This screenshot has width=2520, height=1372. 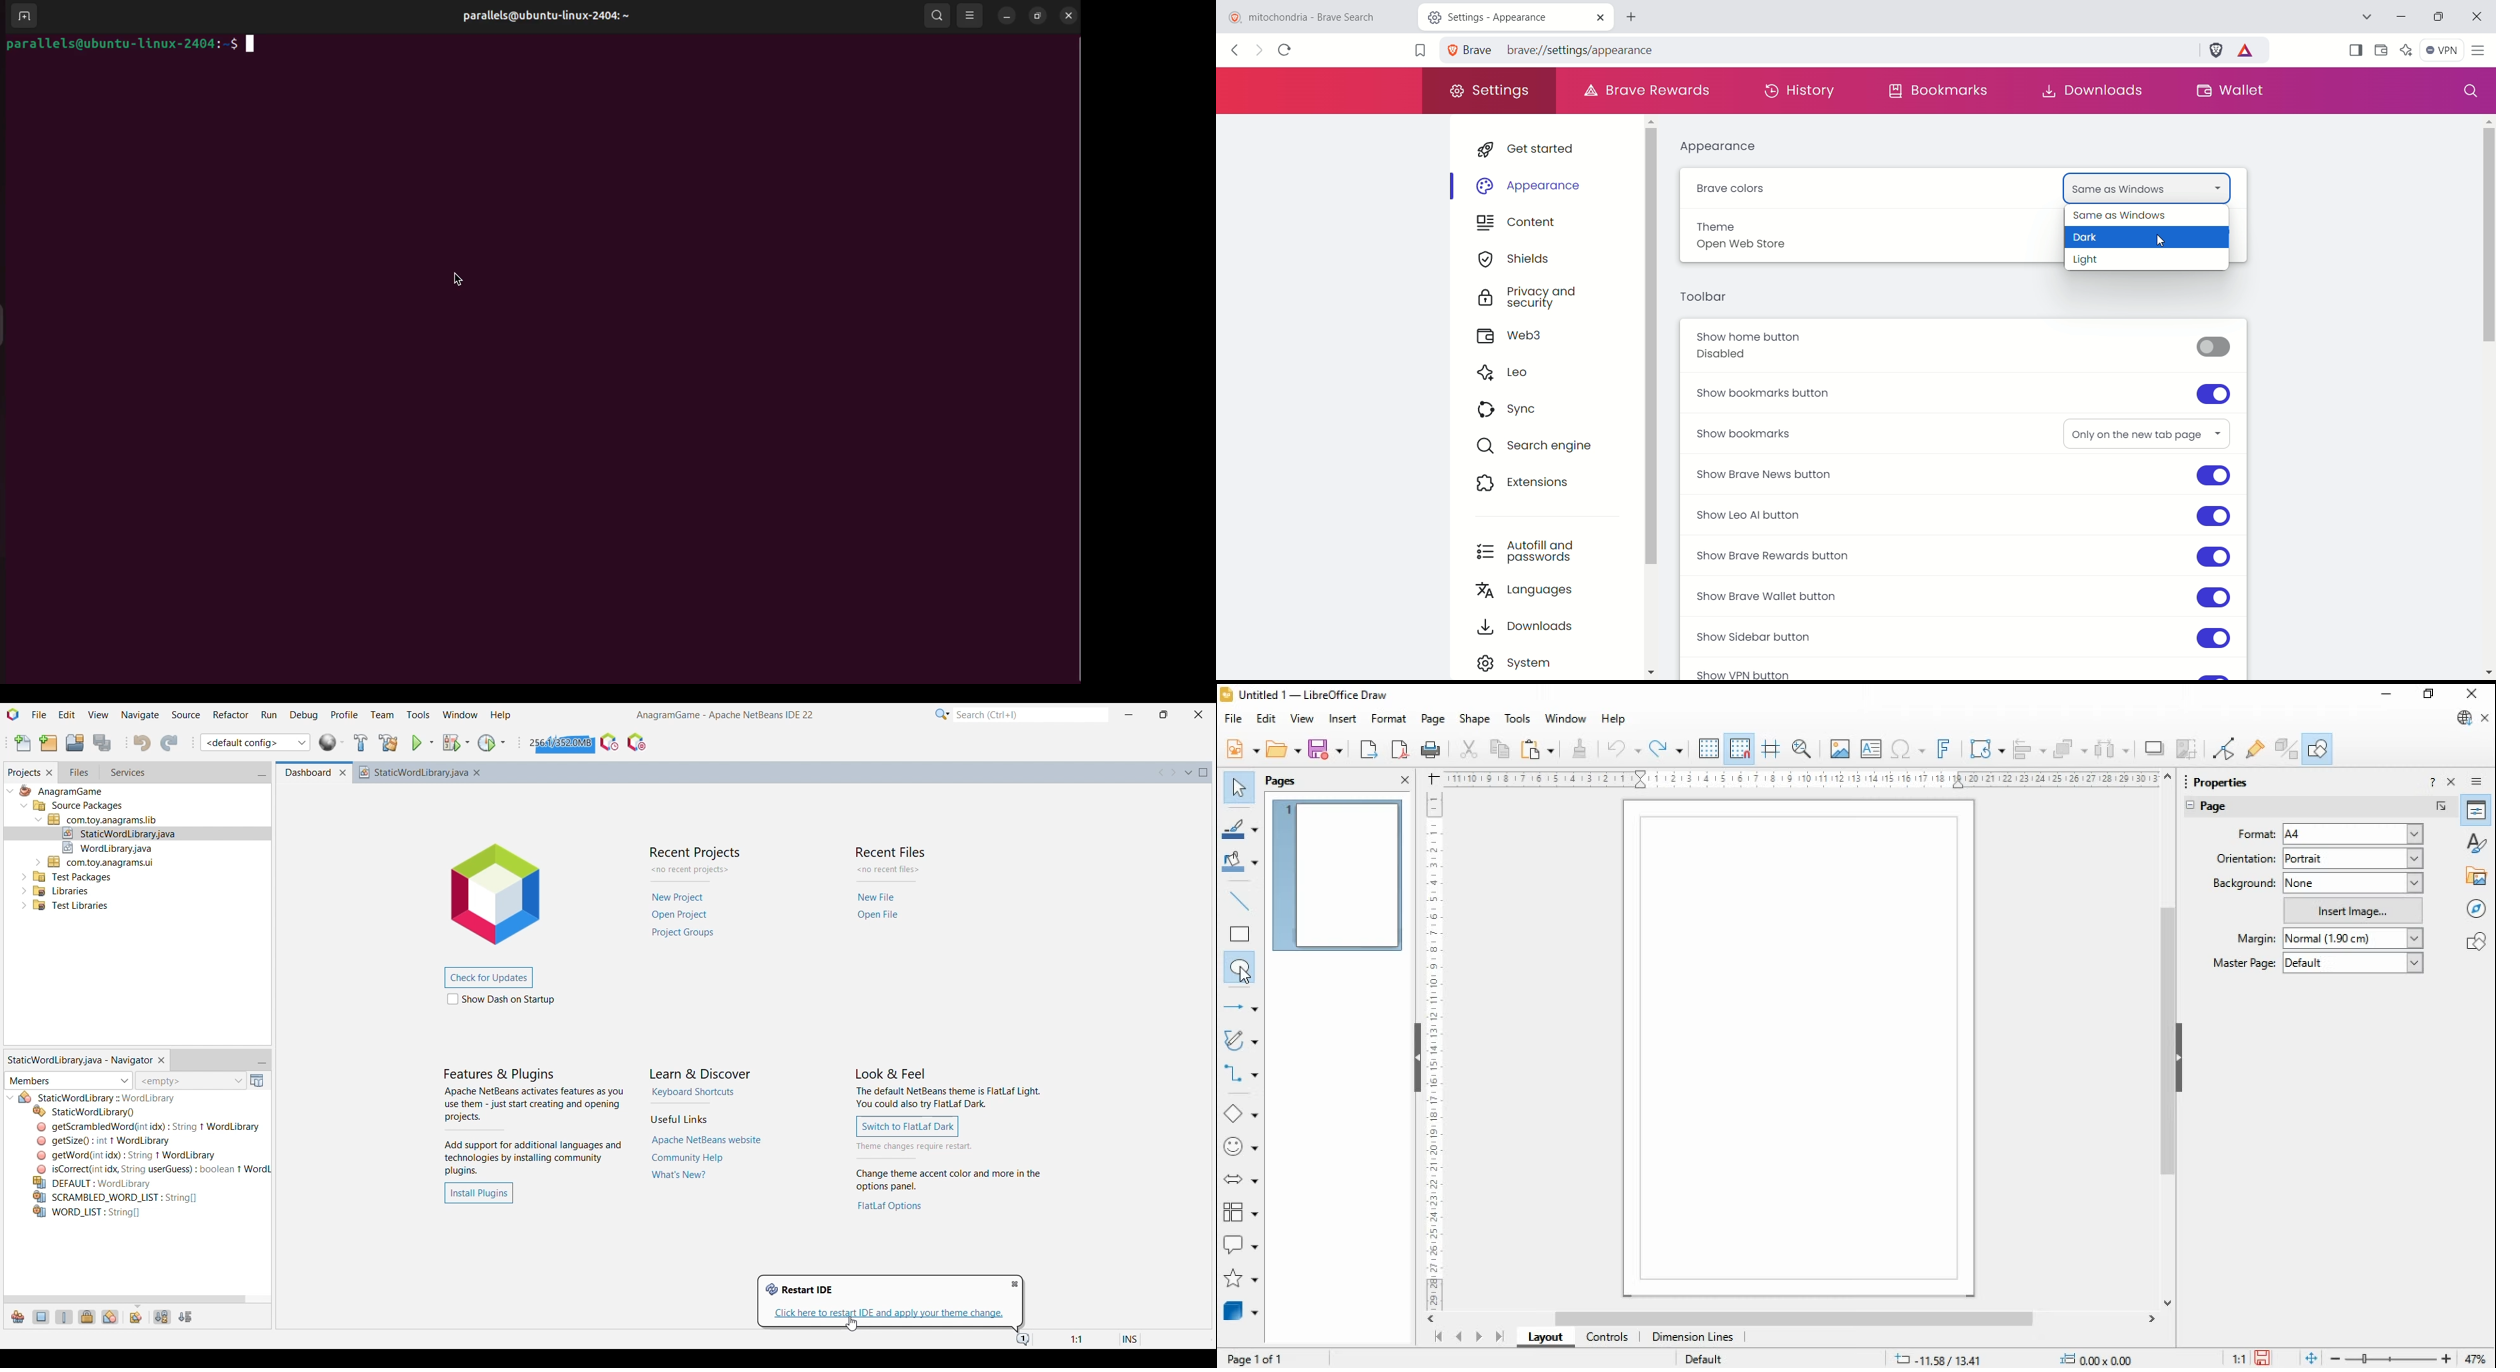 What do you see at coordinates (2230, 780) in the screenshot?
I see `properties` at bounding box center [2230, 780].